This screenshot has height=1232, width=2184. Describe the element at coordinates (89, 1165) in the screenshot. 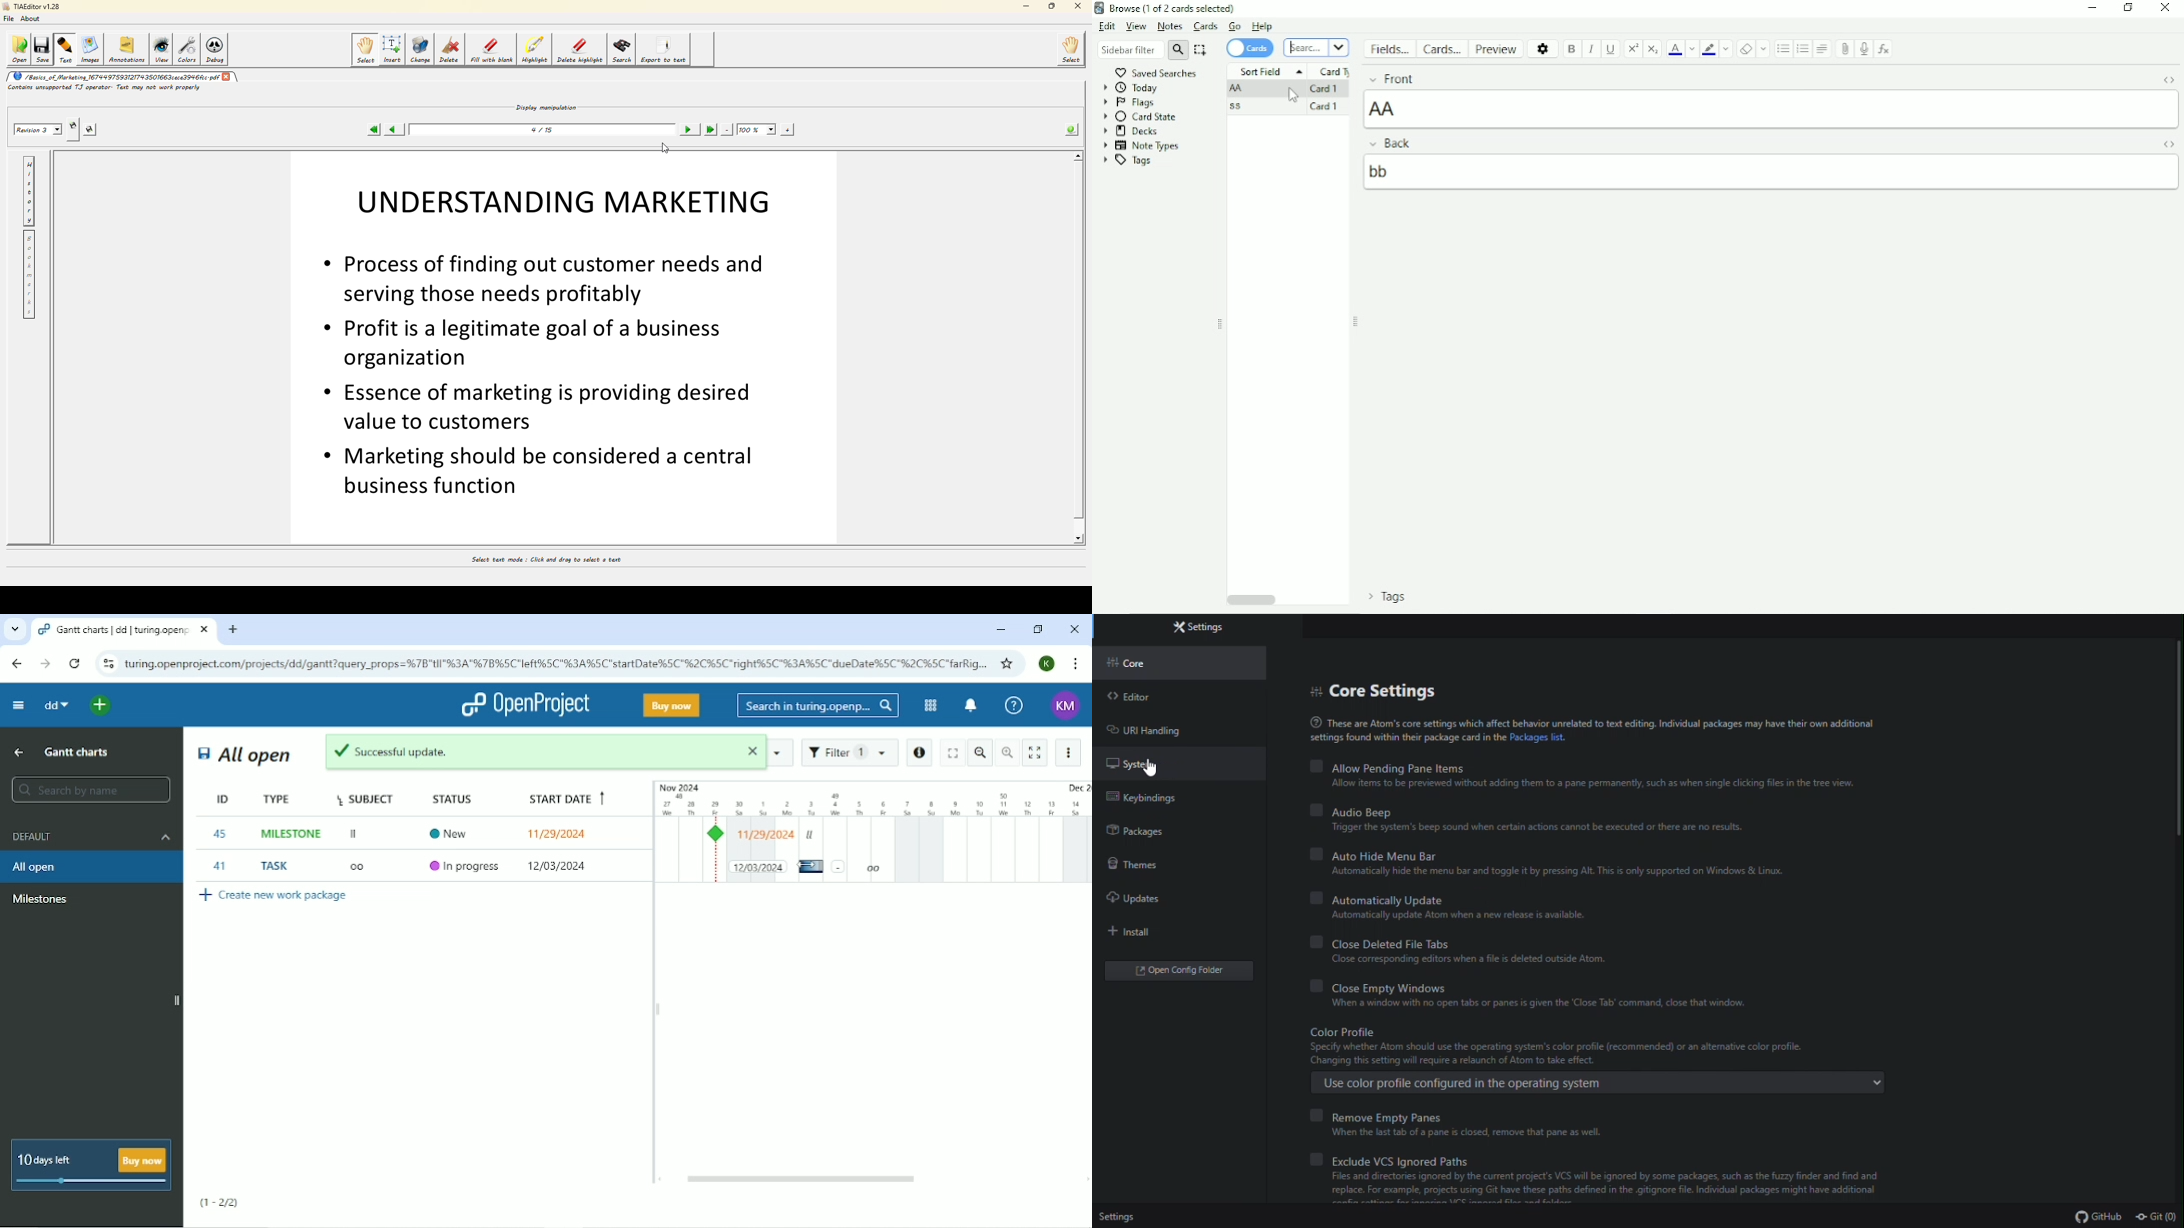

I see `10 days left` at that location.